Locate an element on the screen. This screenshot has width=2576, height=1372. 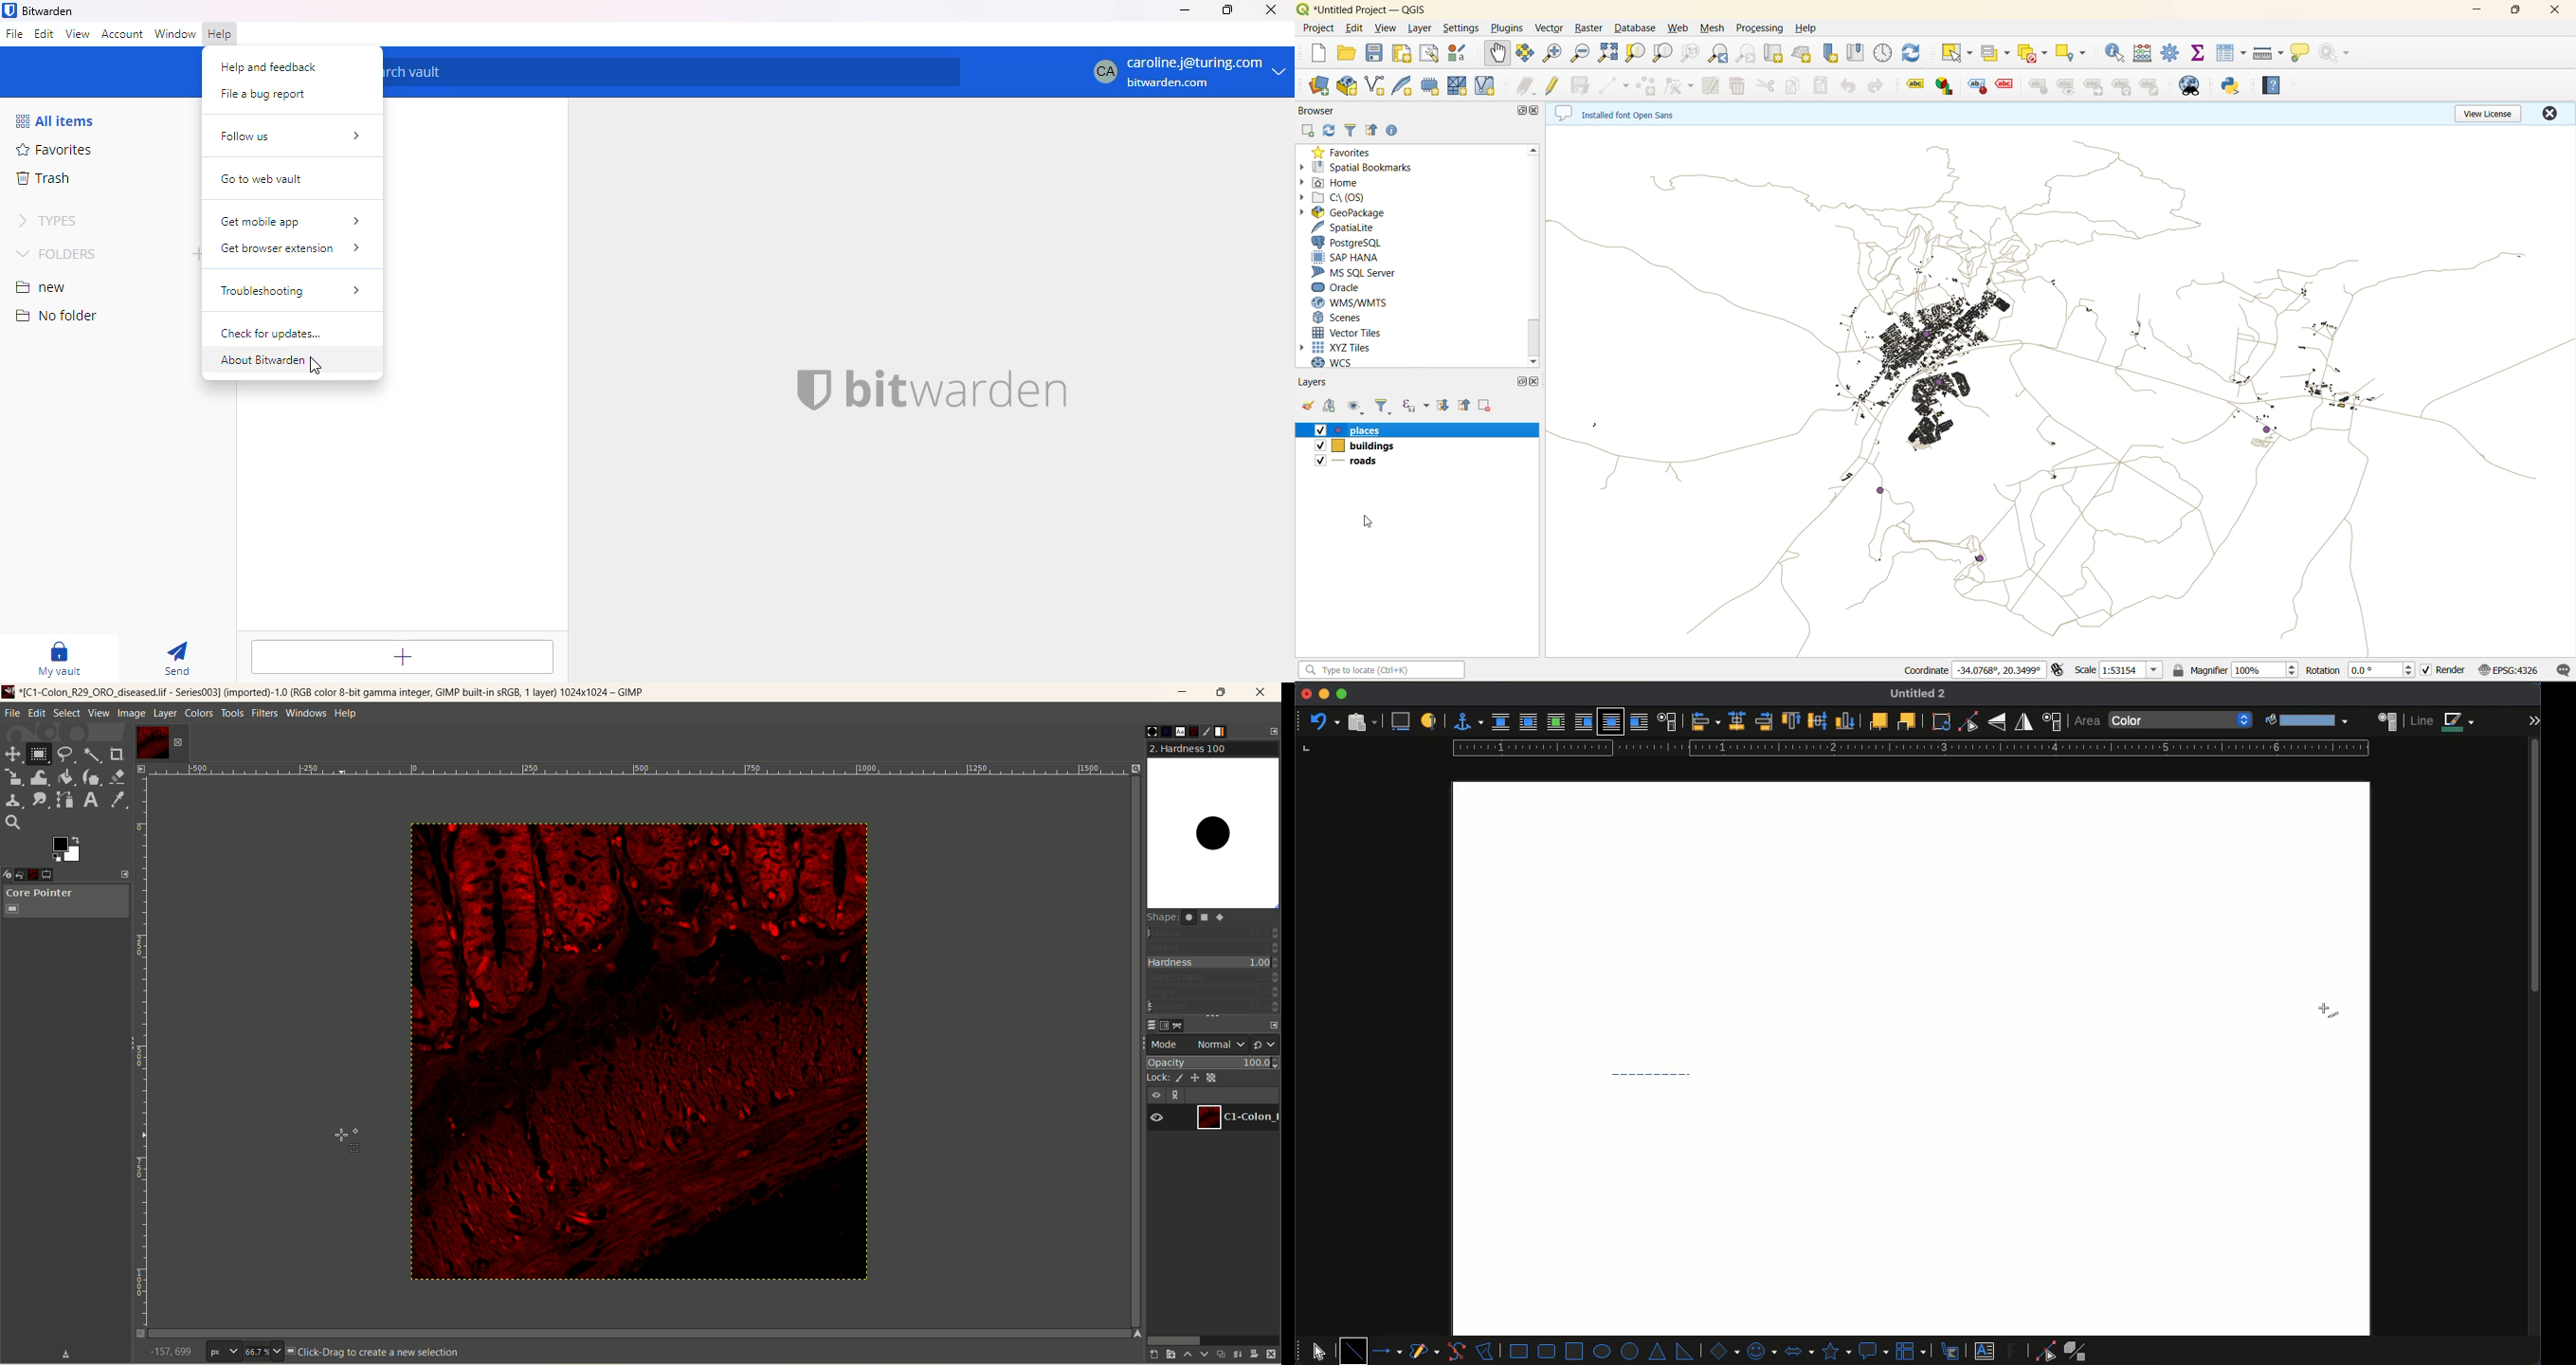
rectangle is located at coordinates (1519, 1351).